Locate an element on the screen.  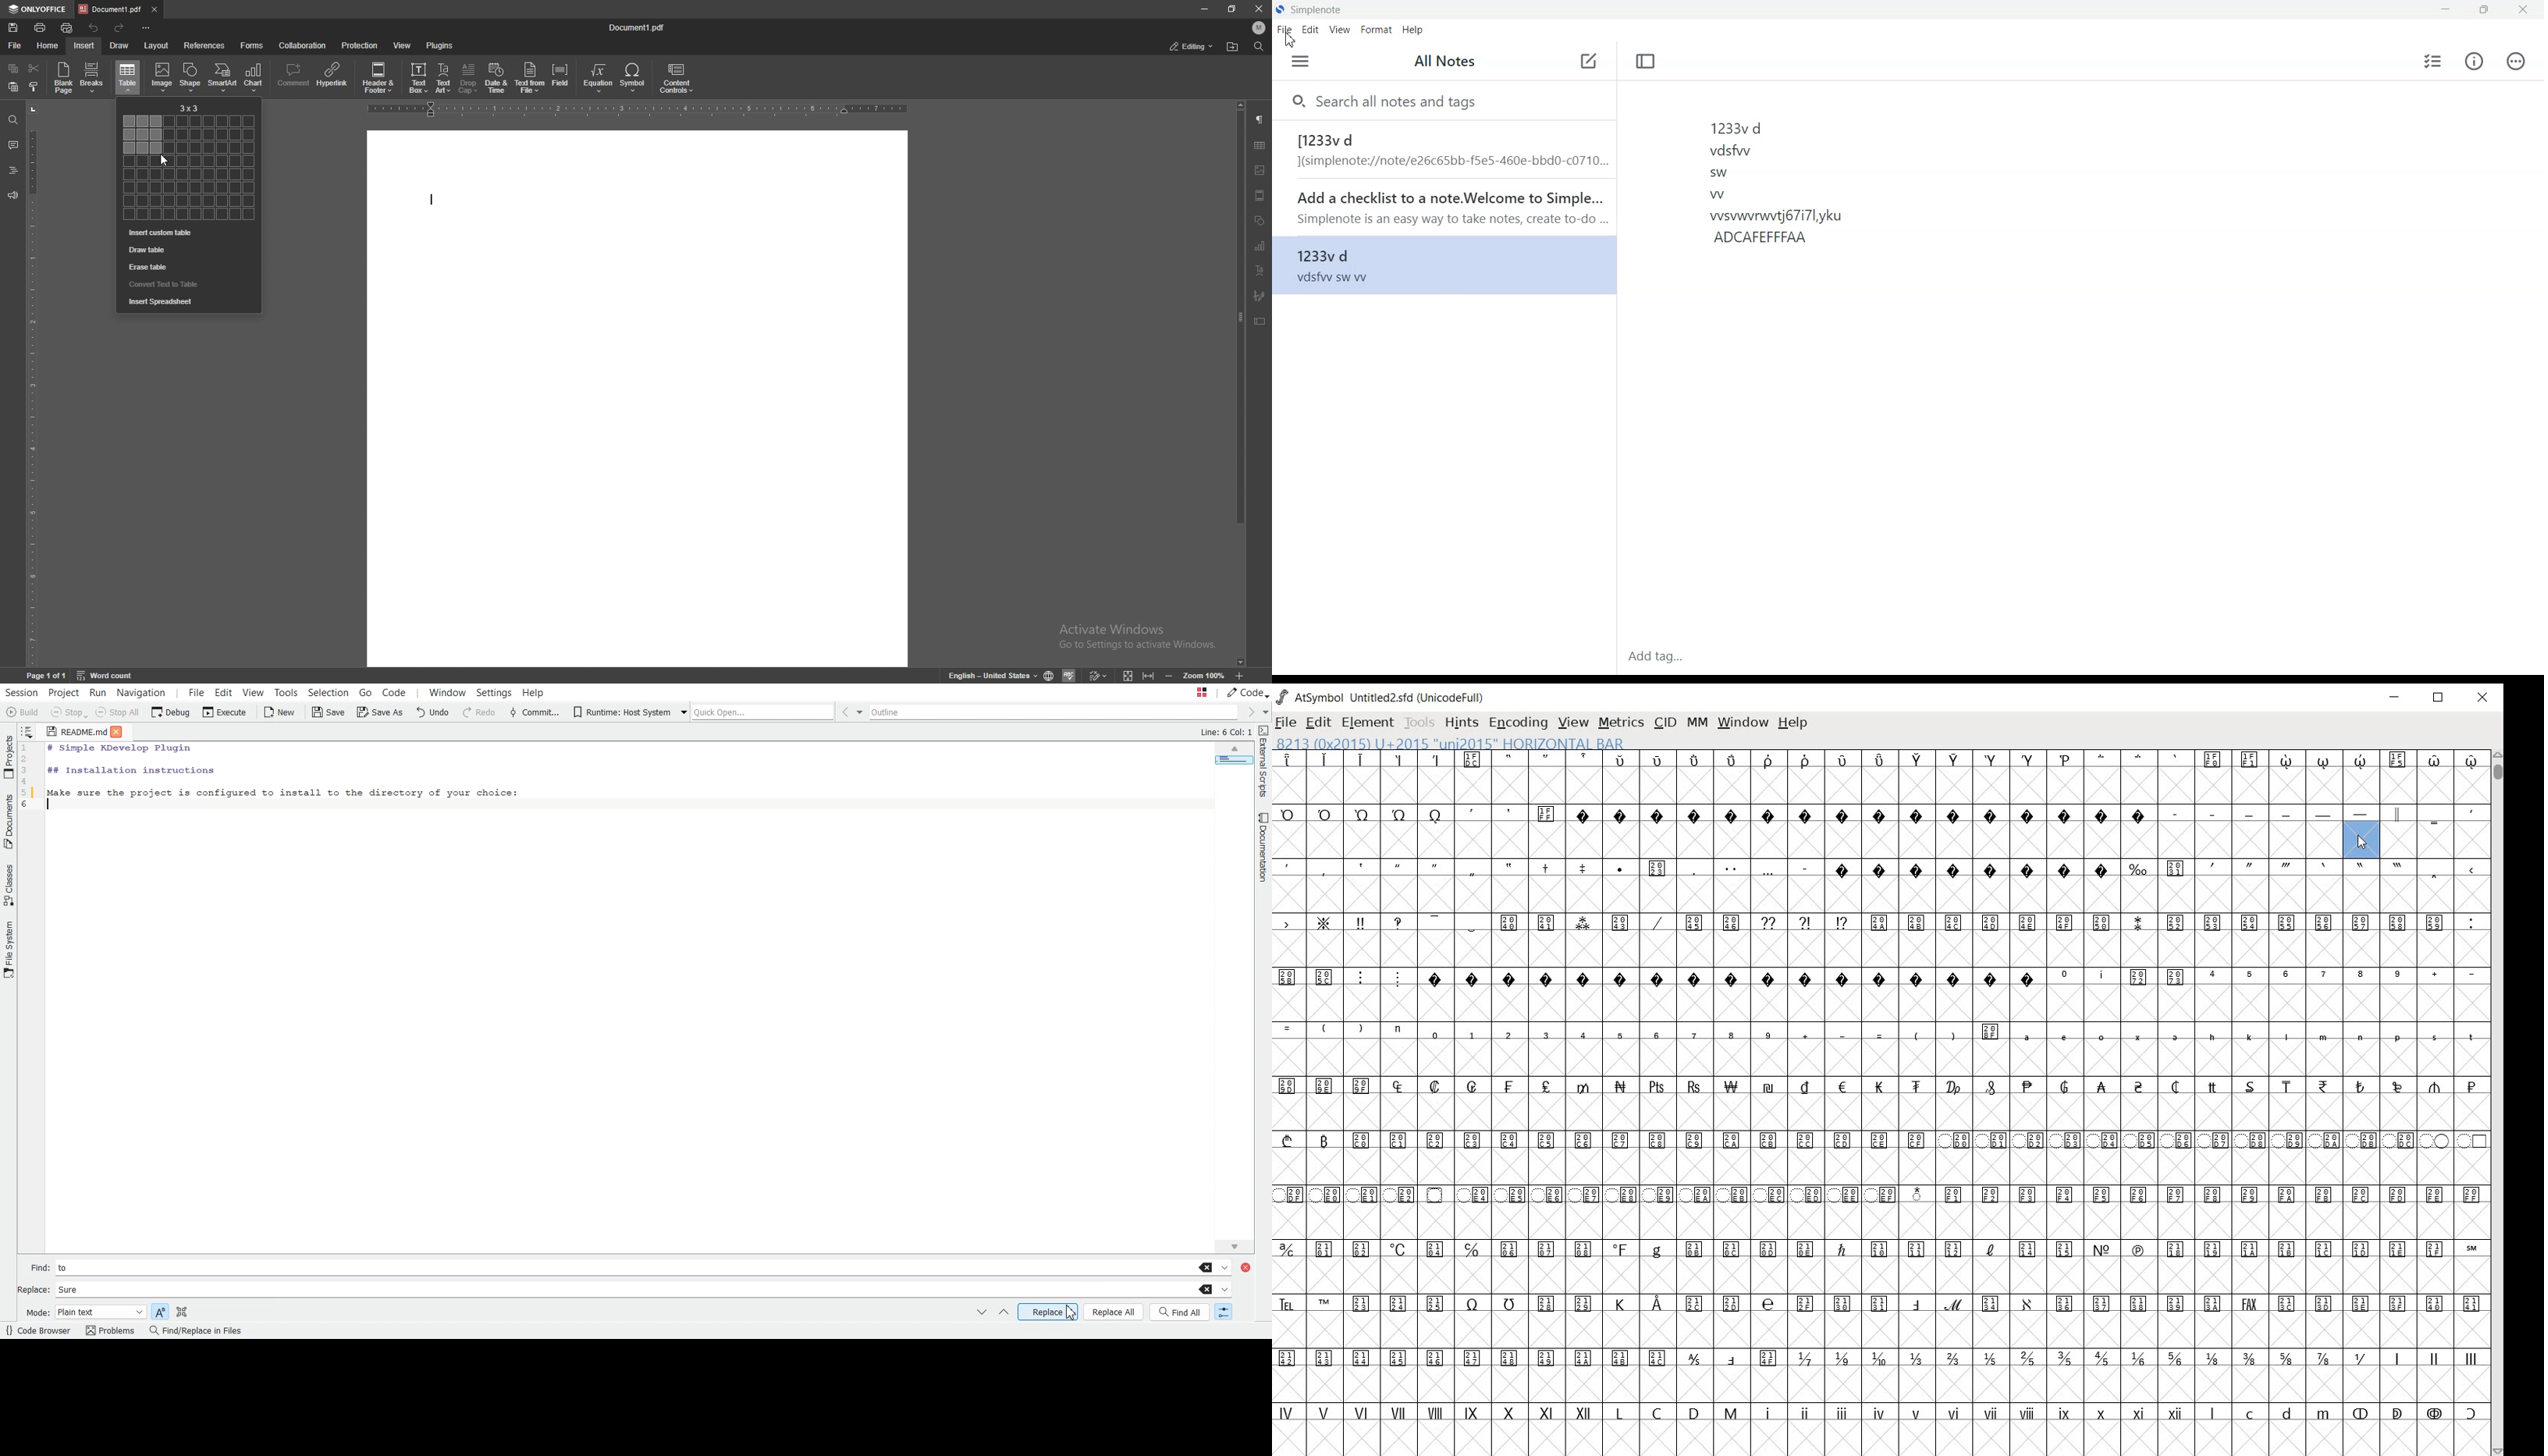
quick print is located at coordinates (67, 28).